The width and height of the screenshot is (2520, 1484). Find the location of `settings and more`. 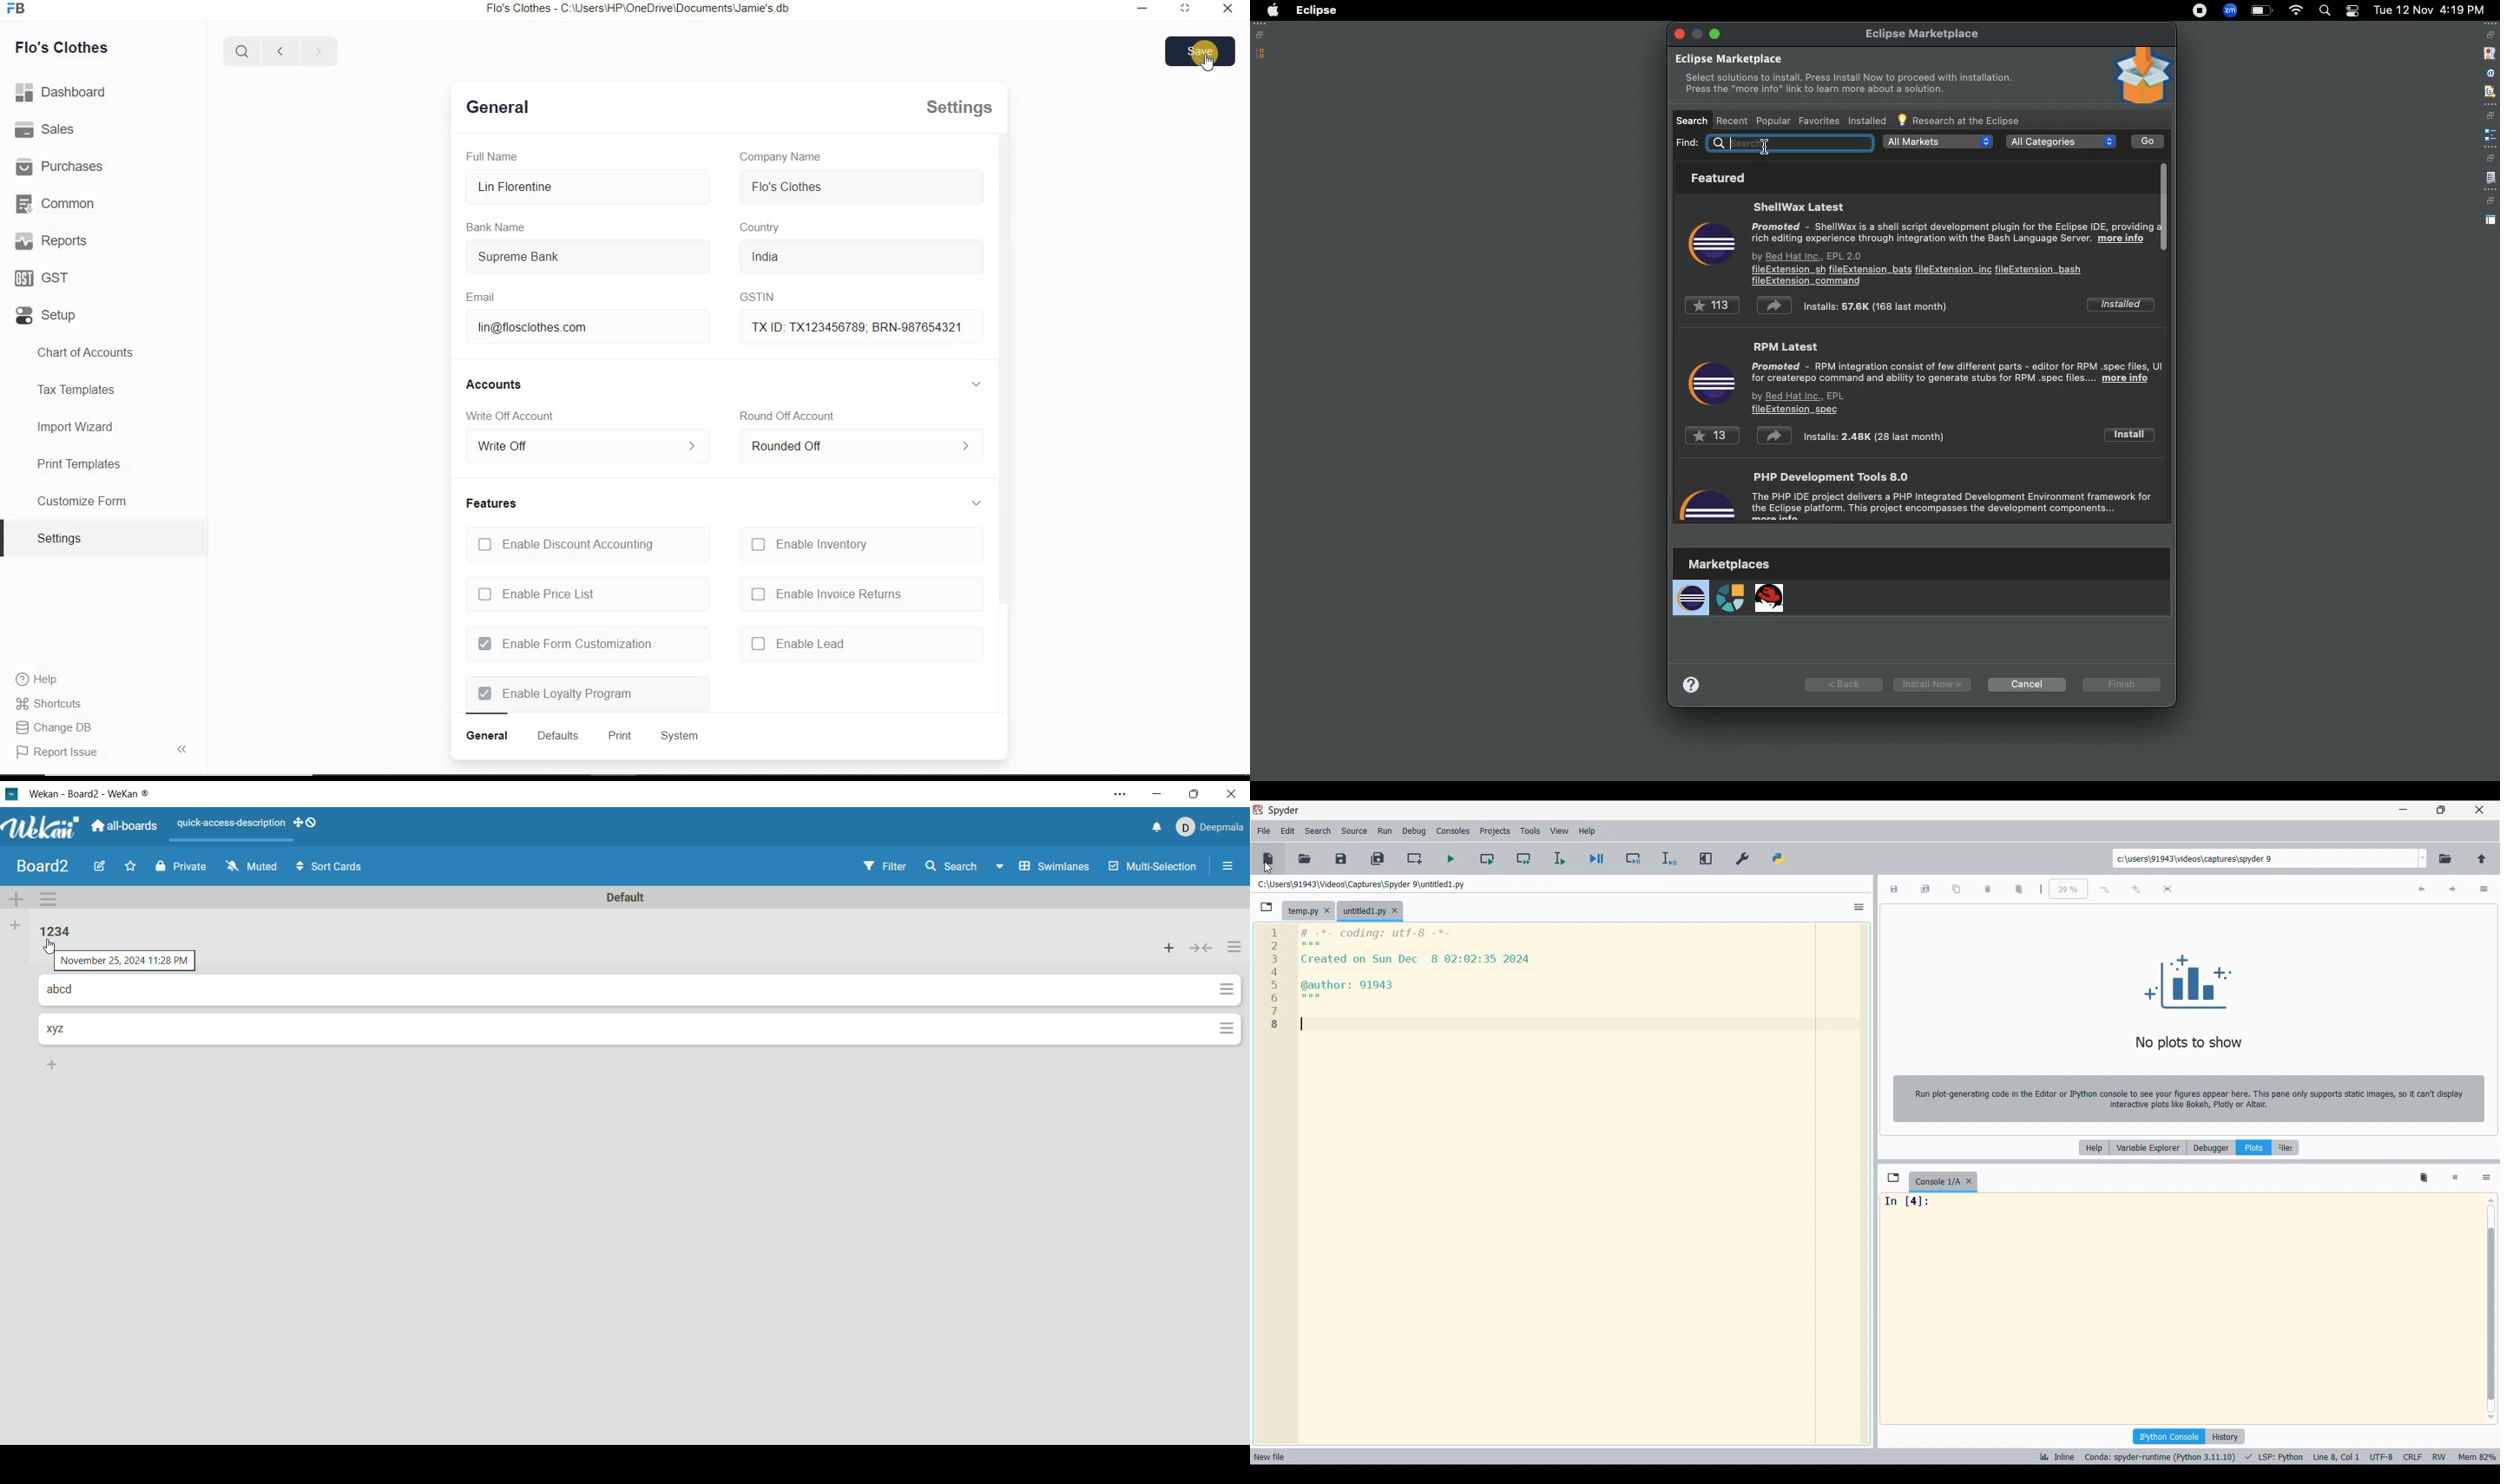

settings and more is located at coordinates (1119, 796).